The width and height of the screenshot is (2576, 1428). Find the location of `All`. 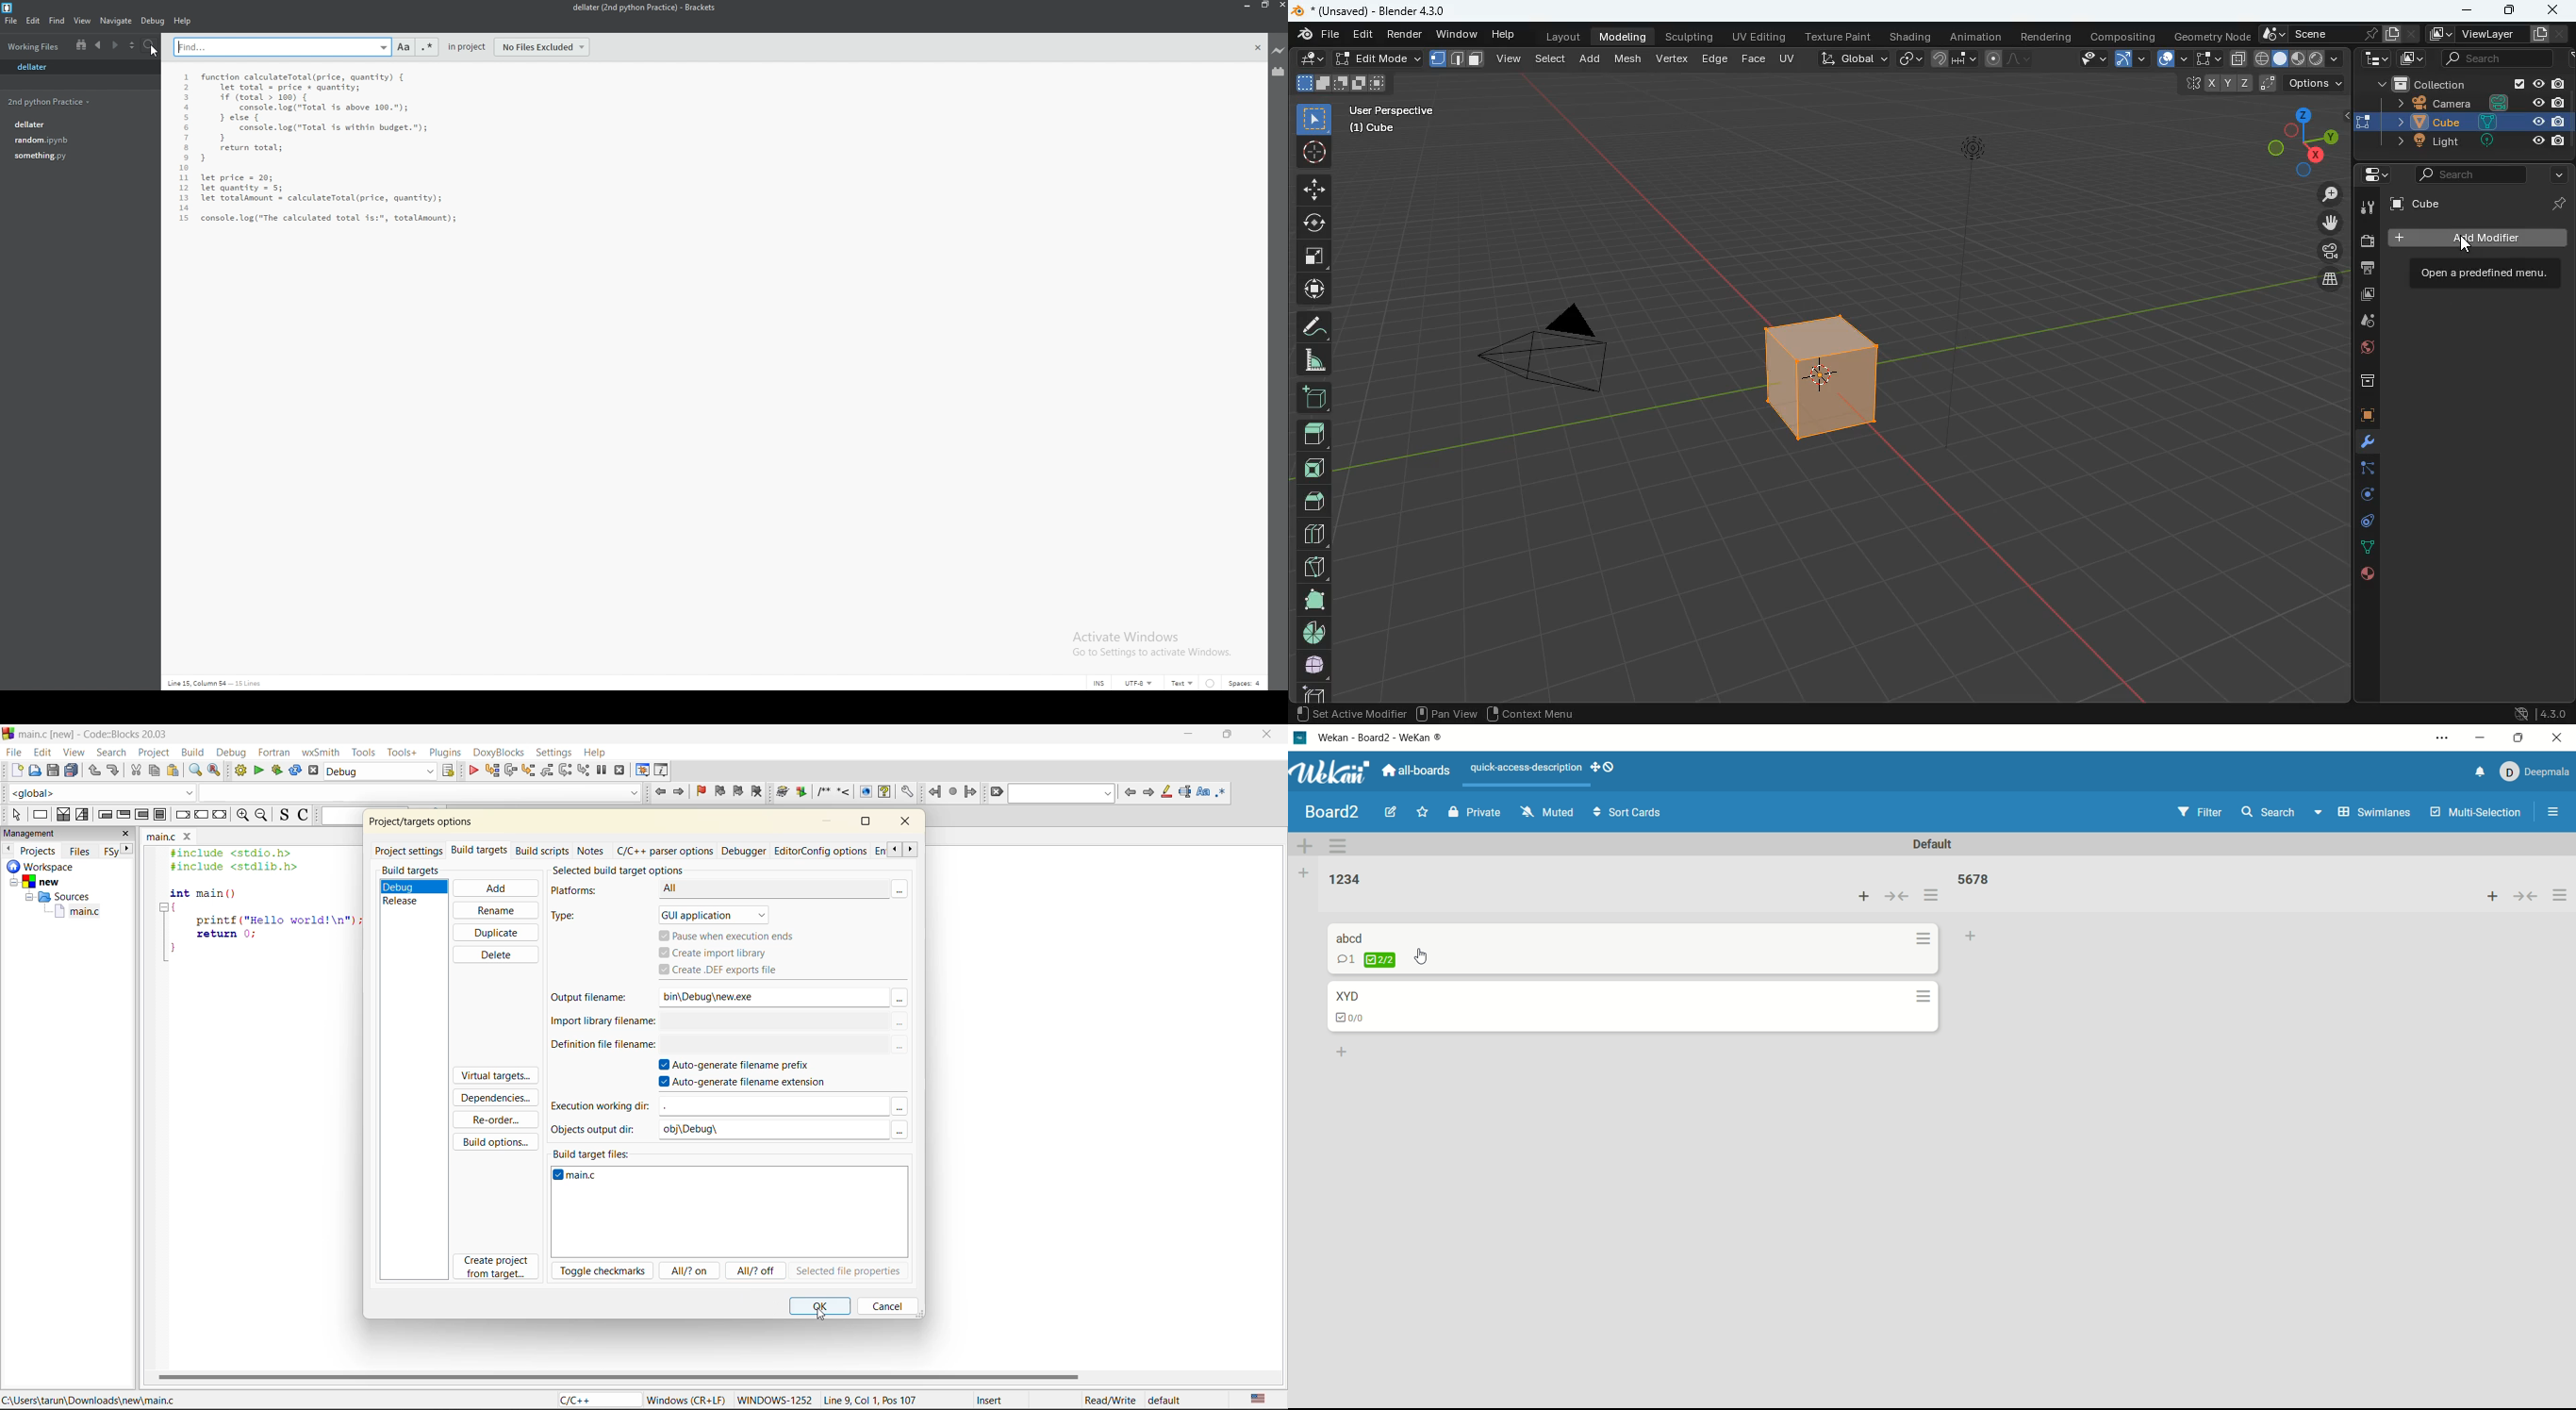

All is located at coordinates (769, 889).